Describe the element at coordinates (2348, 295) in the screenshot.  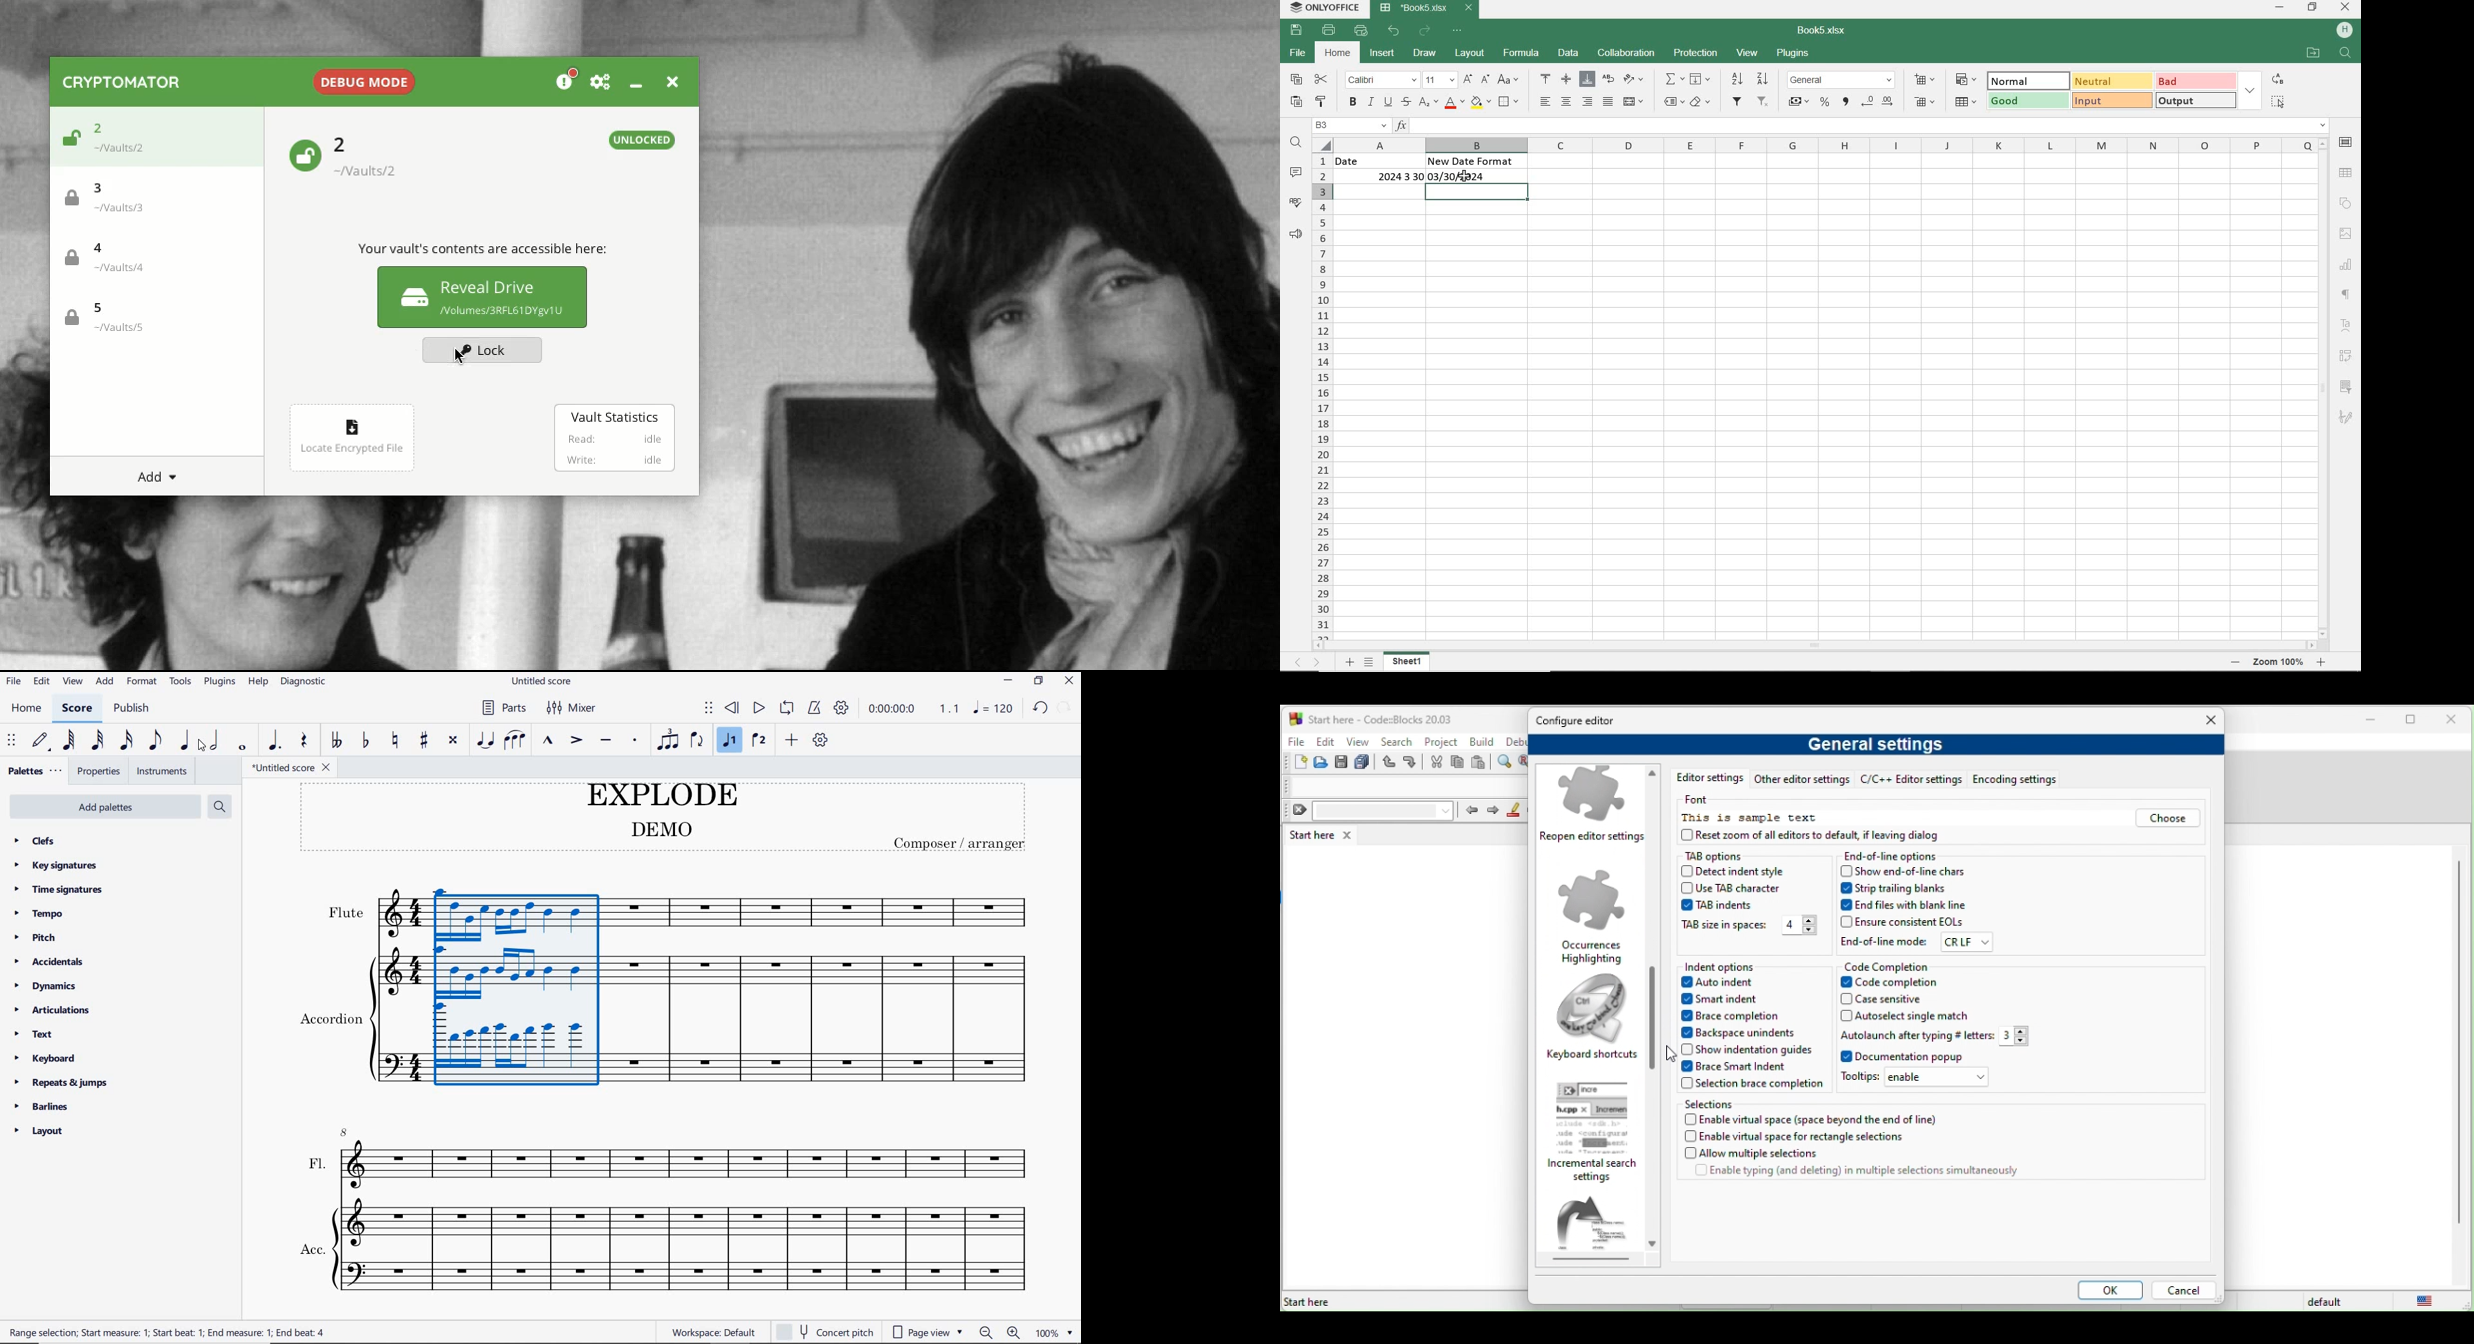
I see `PARAGRAPH SETTINGS` at that location.